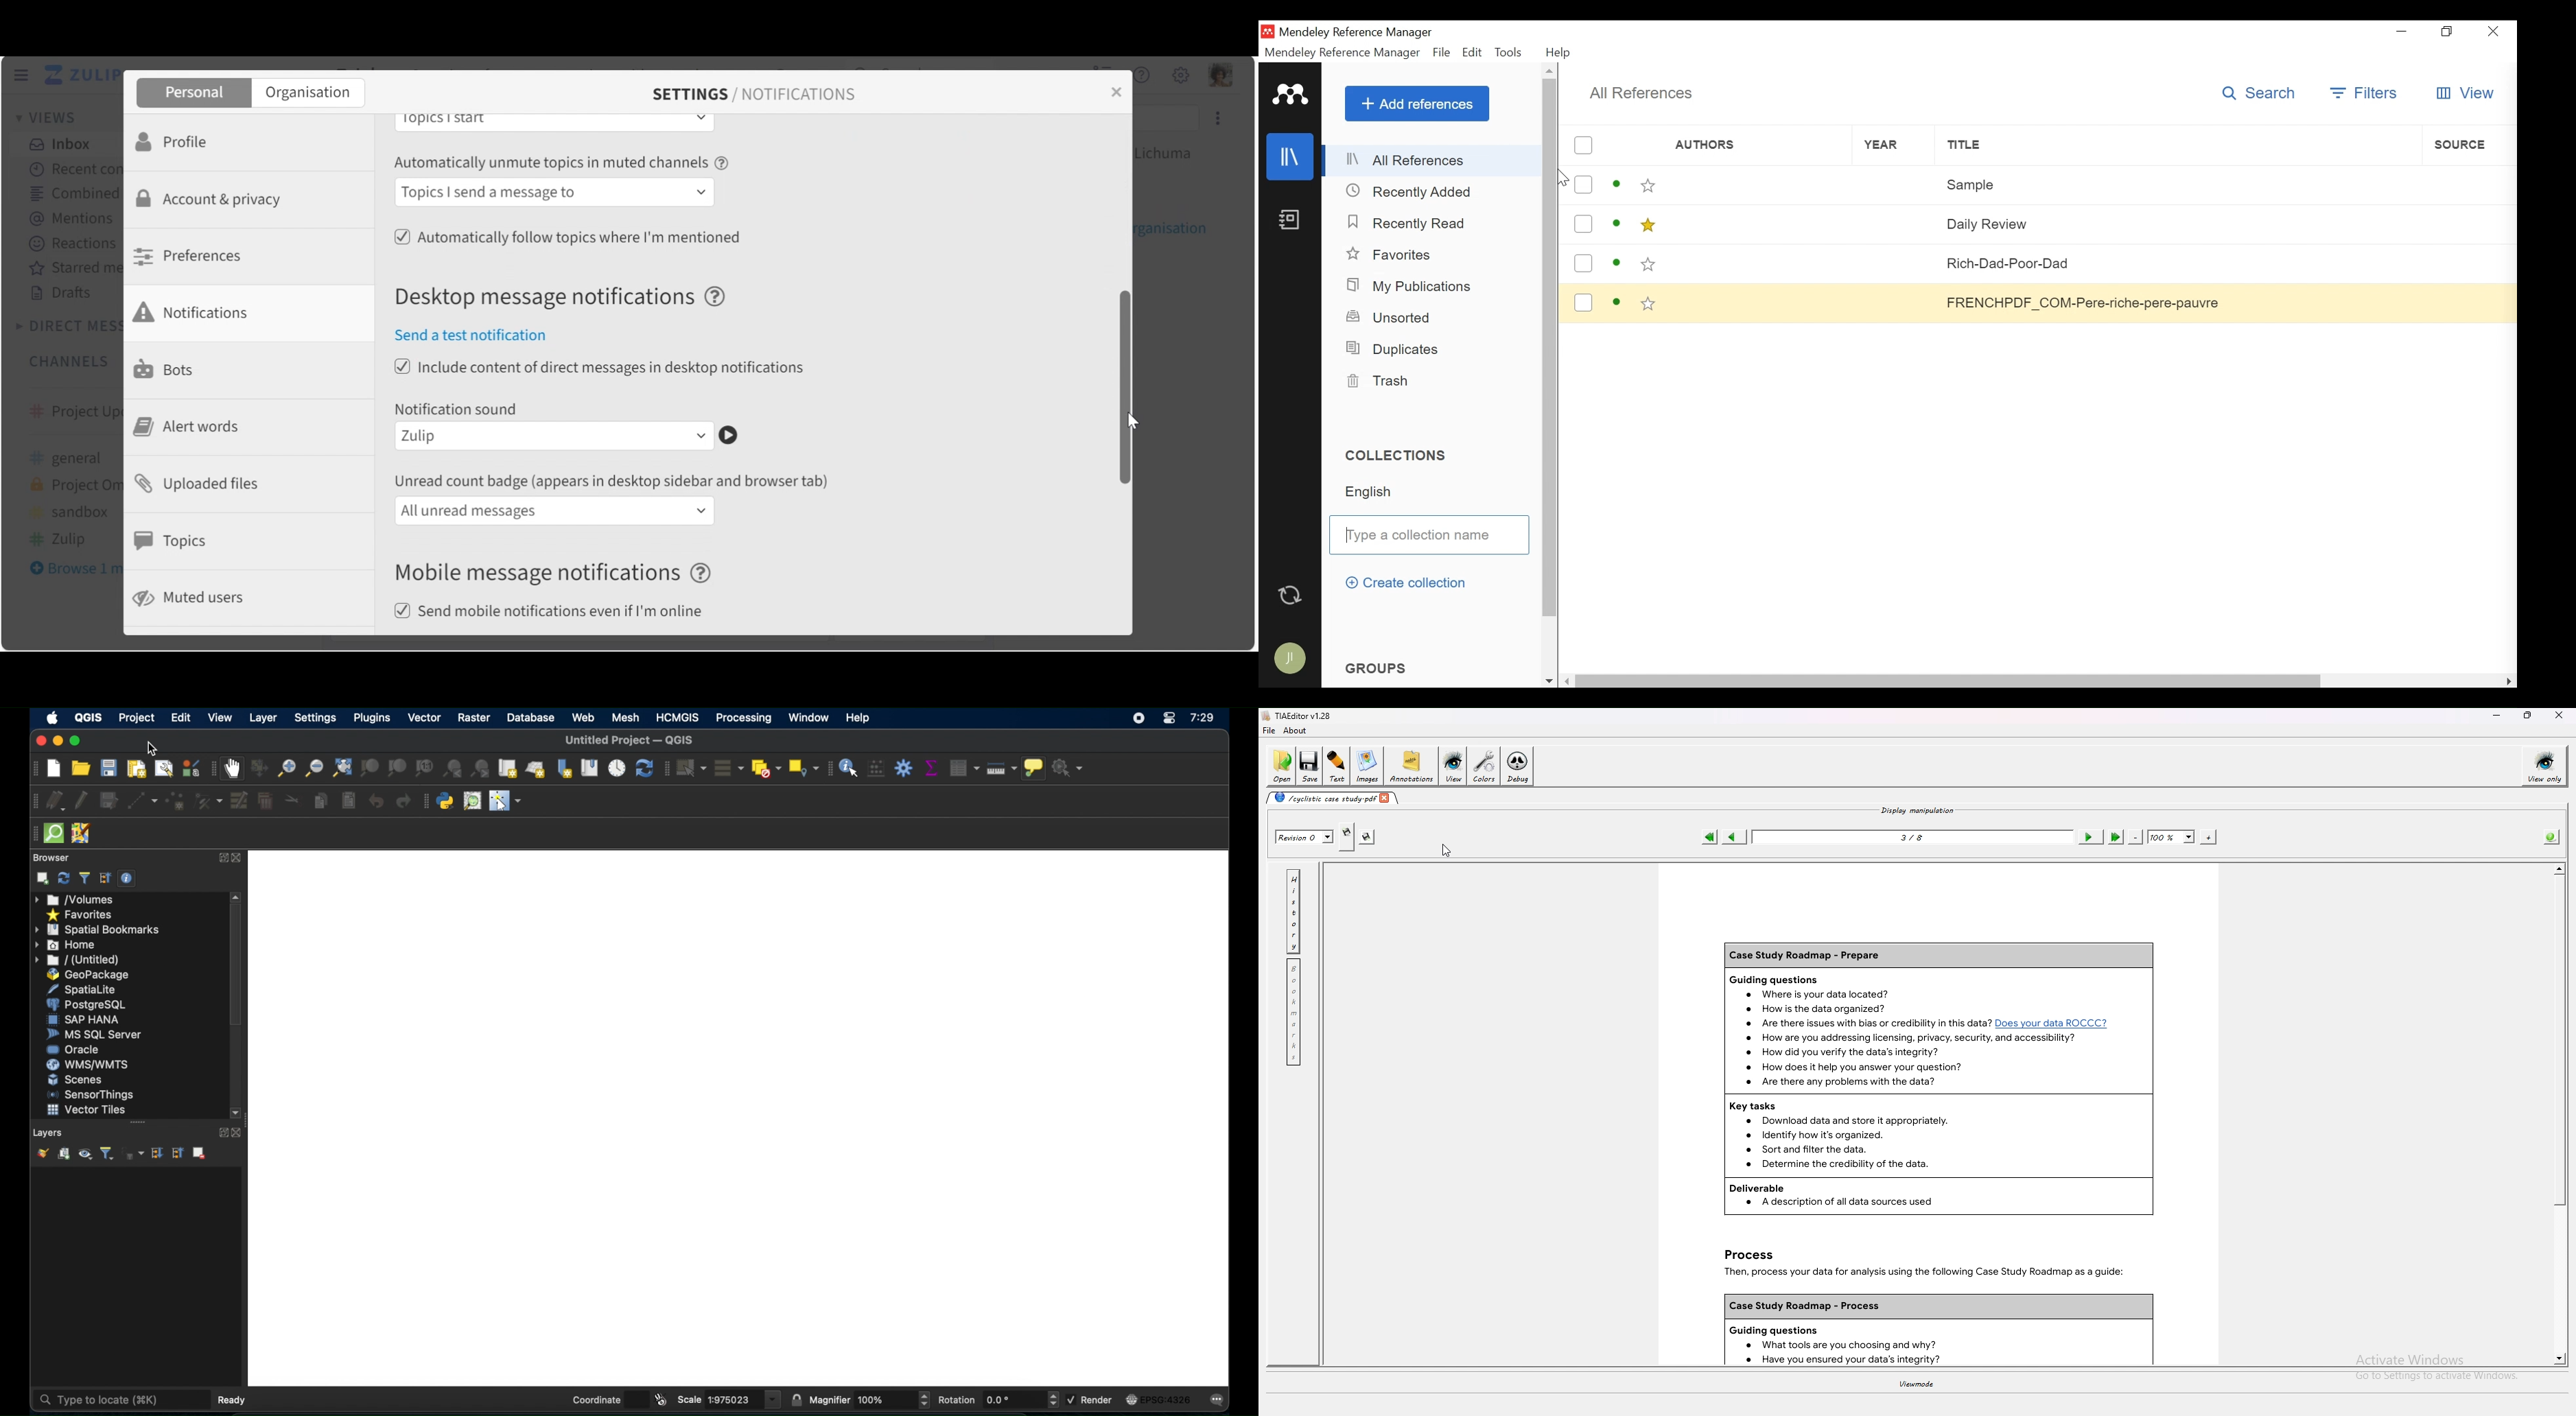  I want to click on Collection, so click(1436, 492).